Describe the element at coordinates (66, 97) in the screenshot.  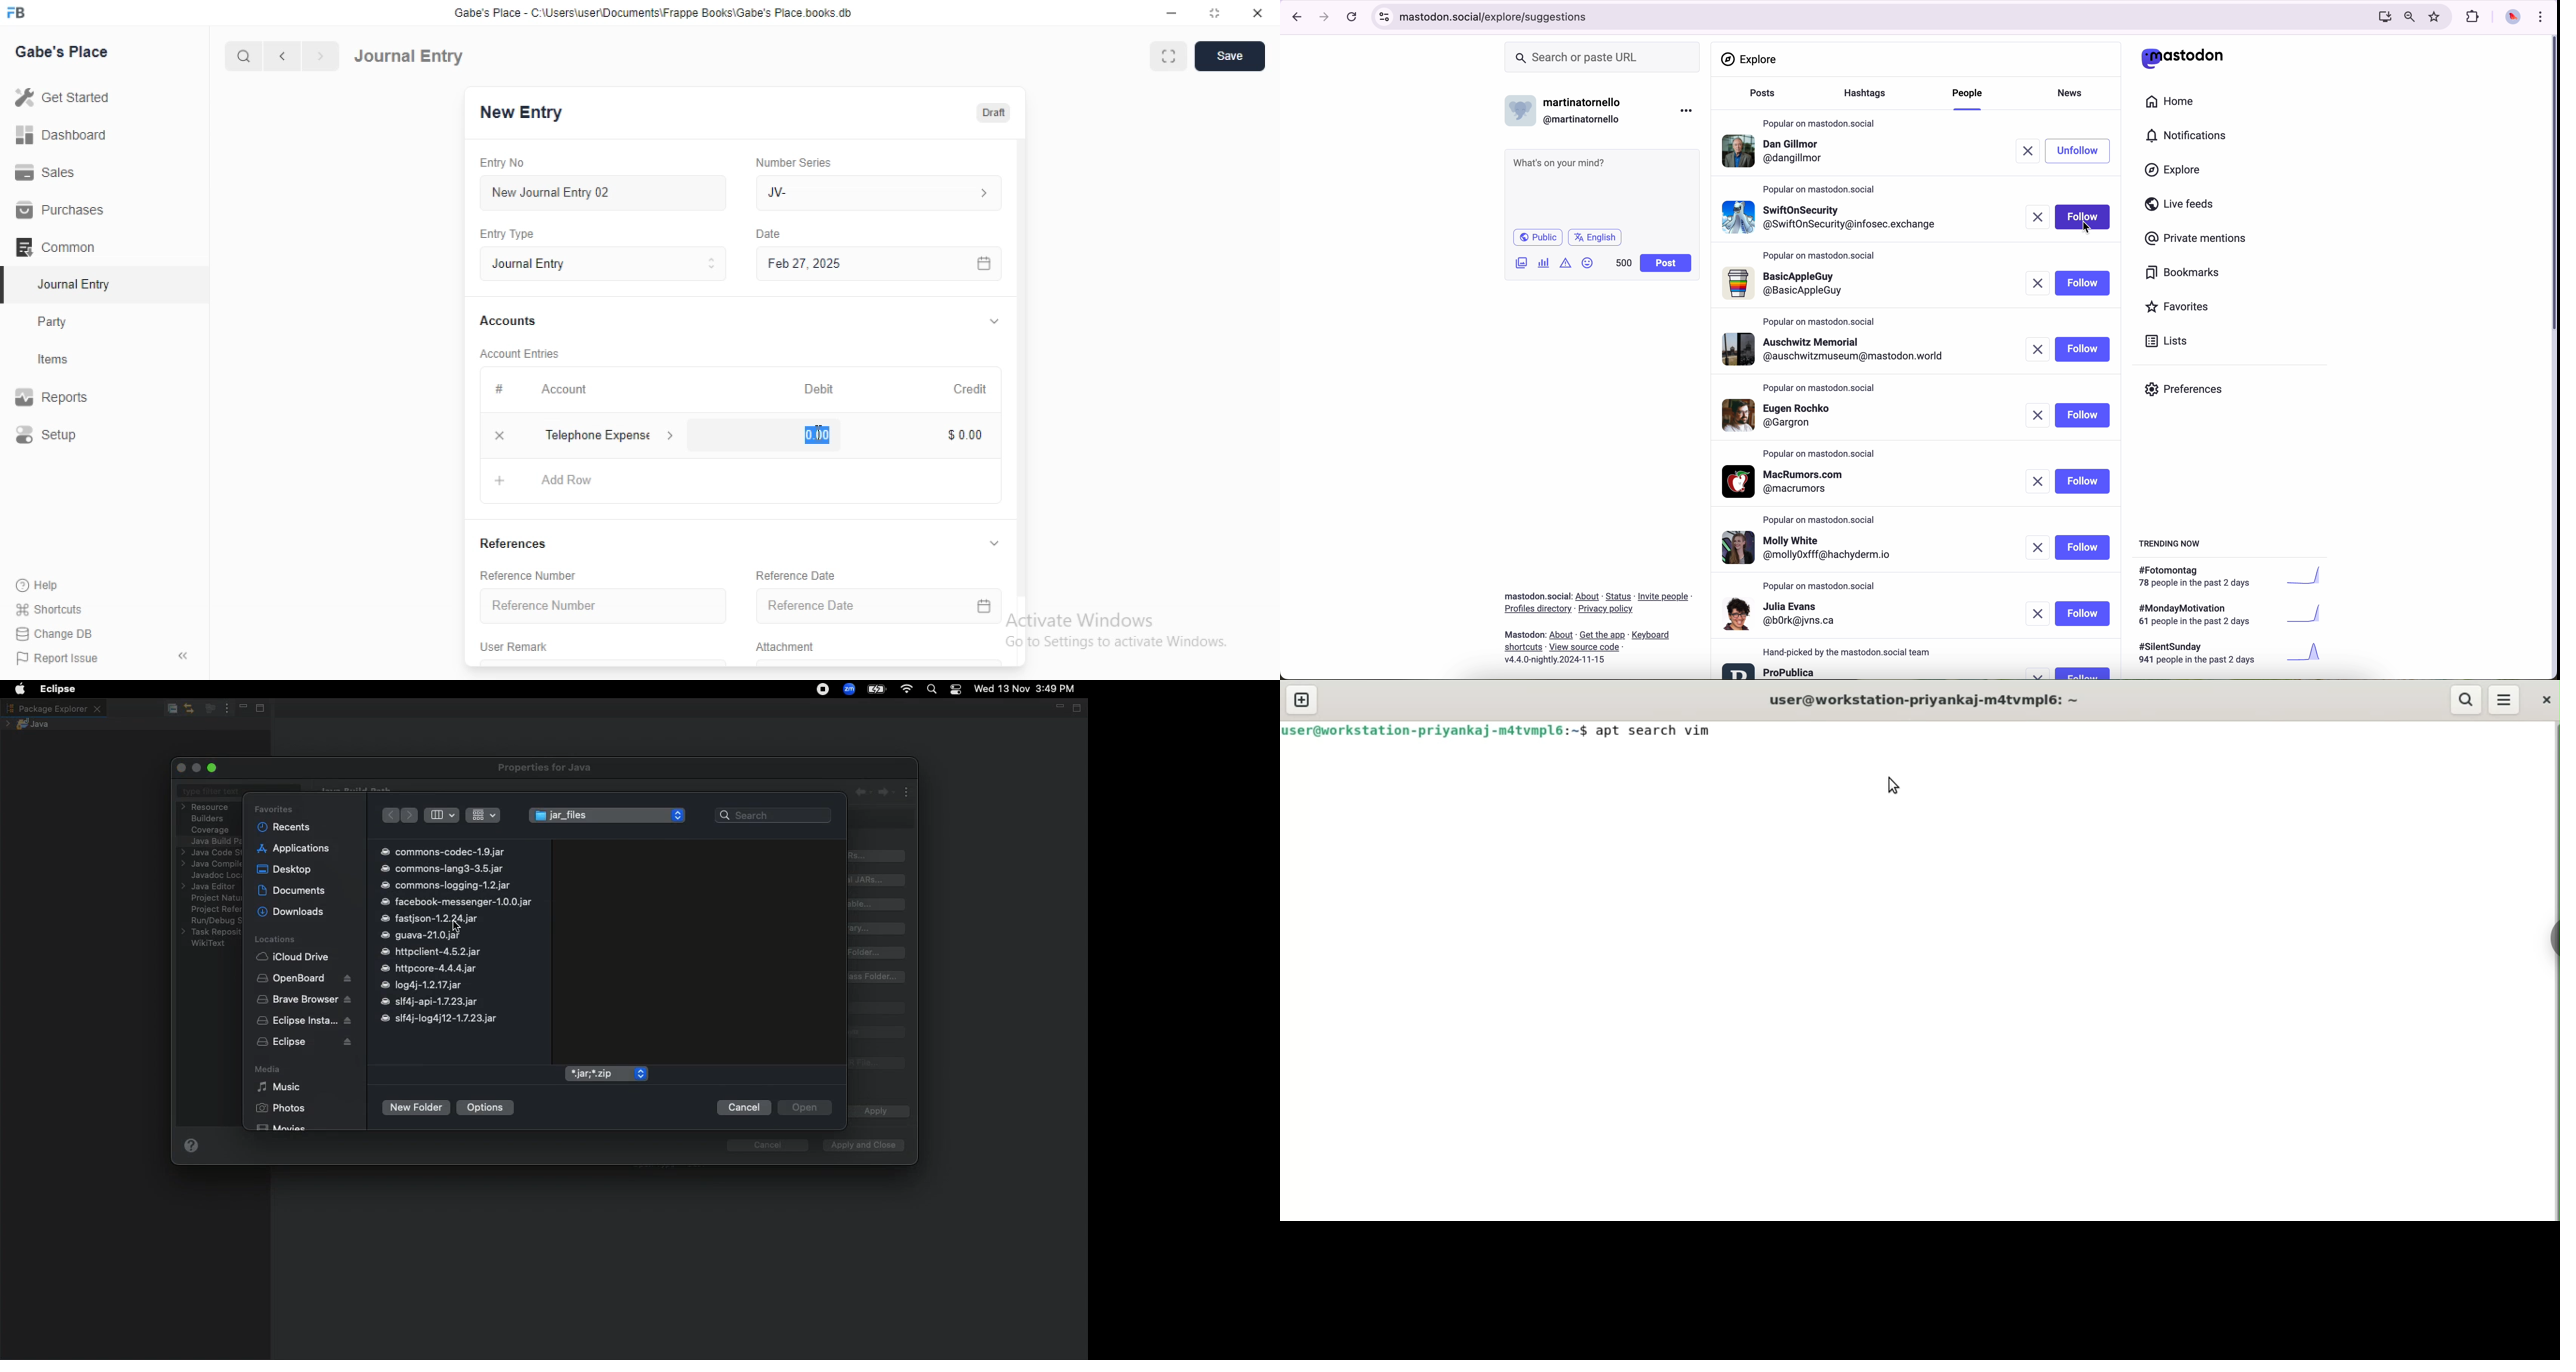
I see `Get Started` at that location.